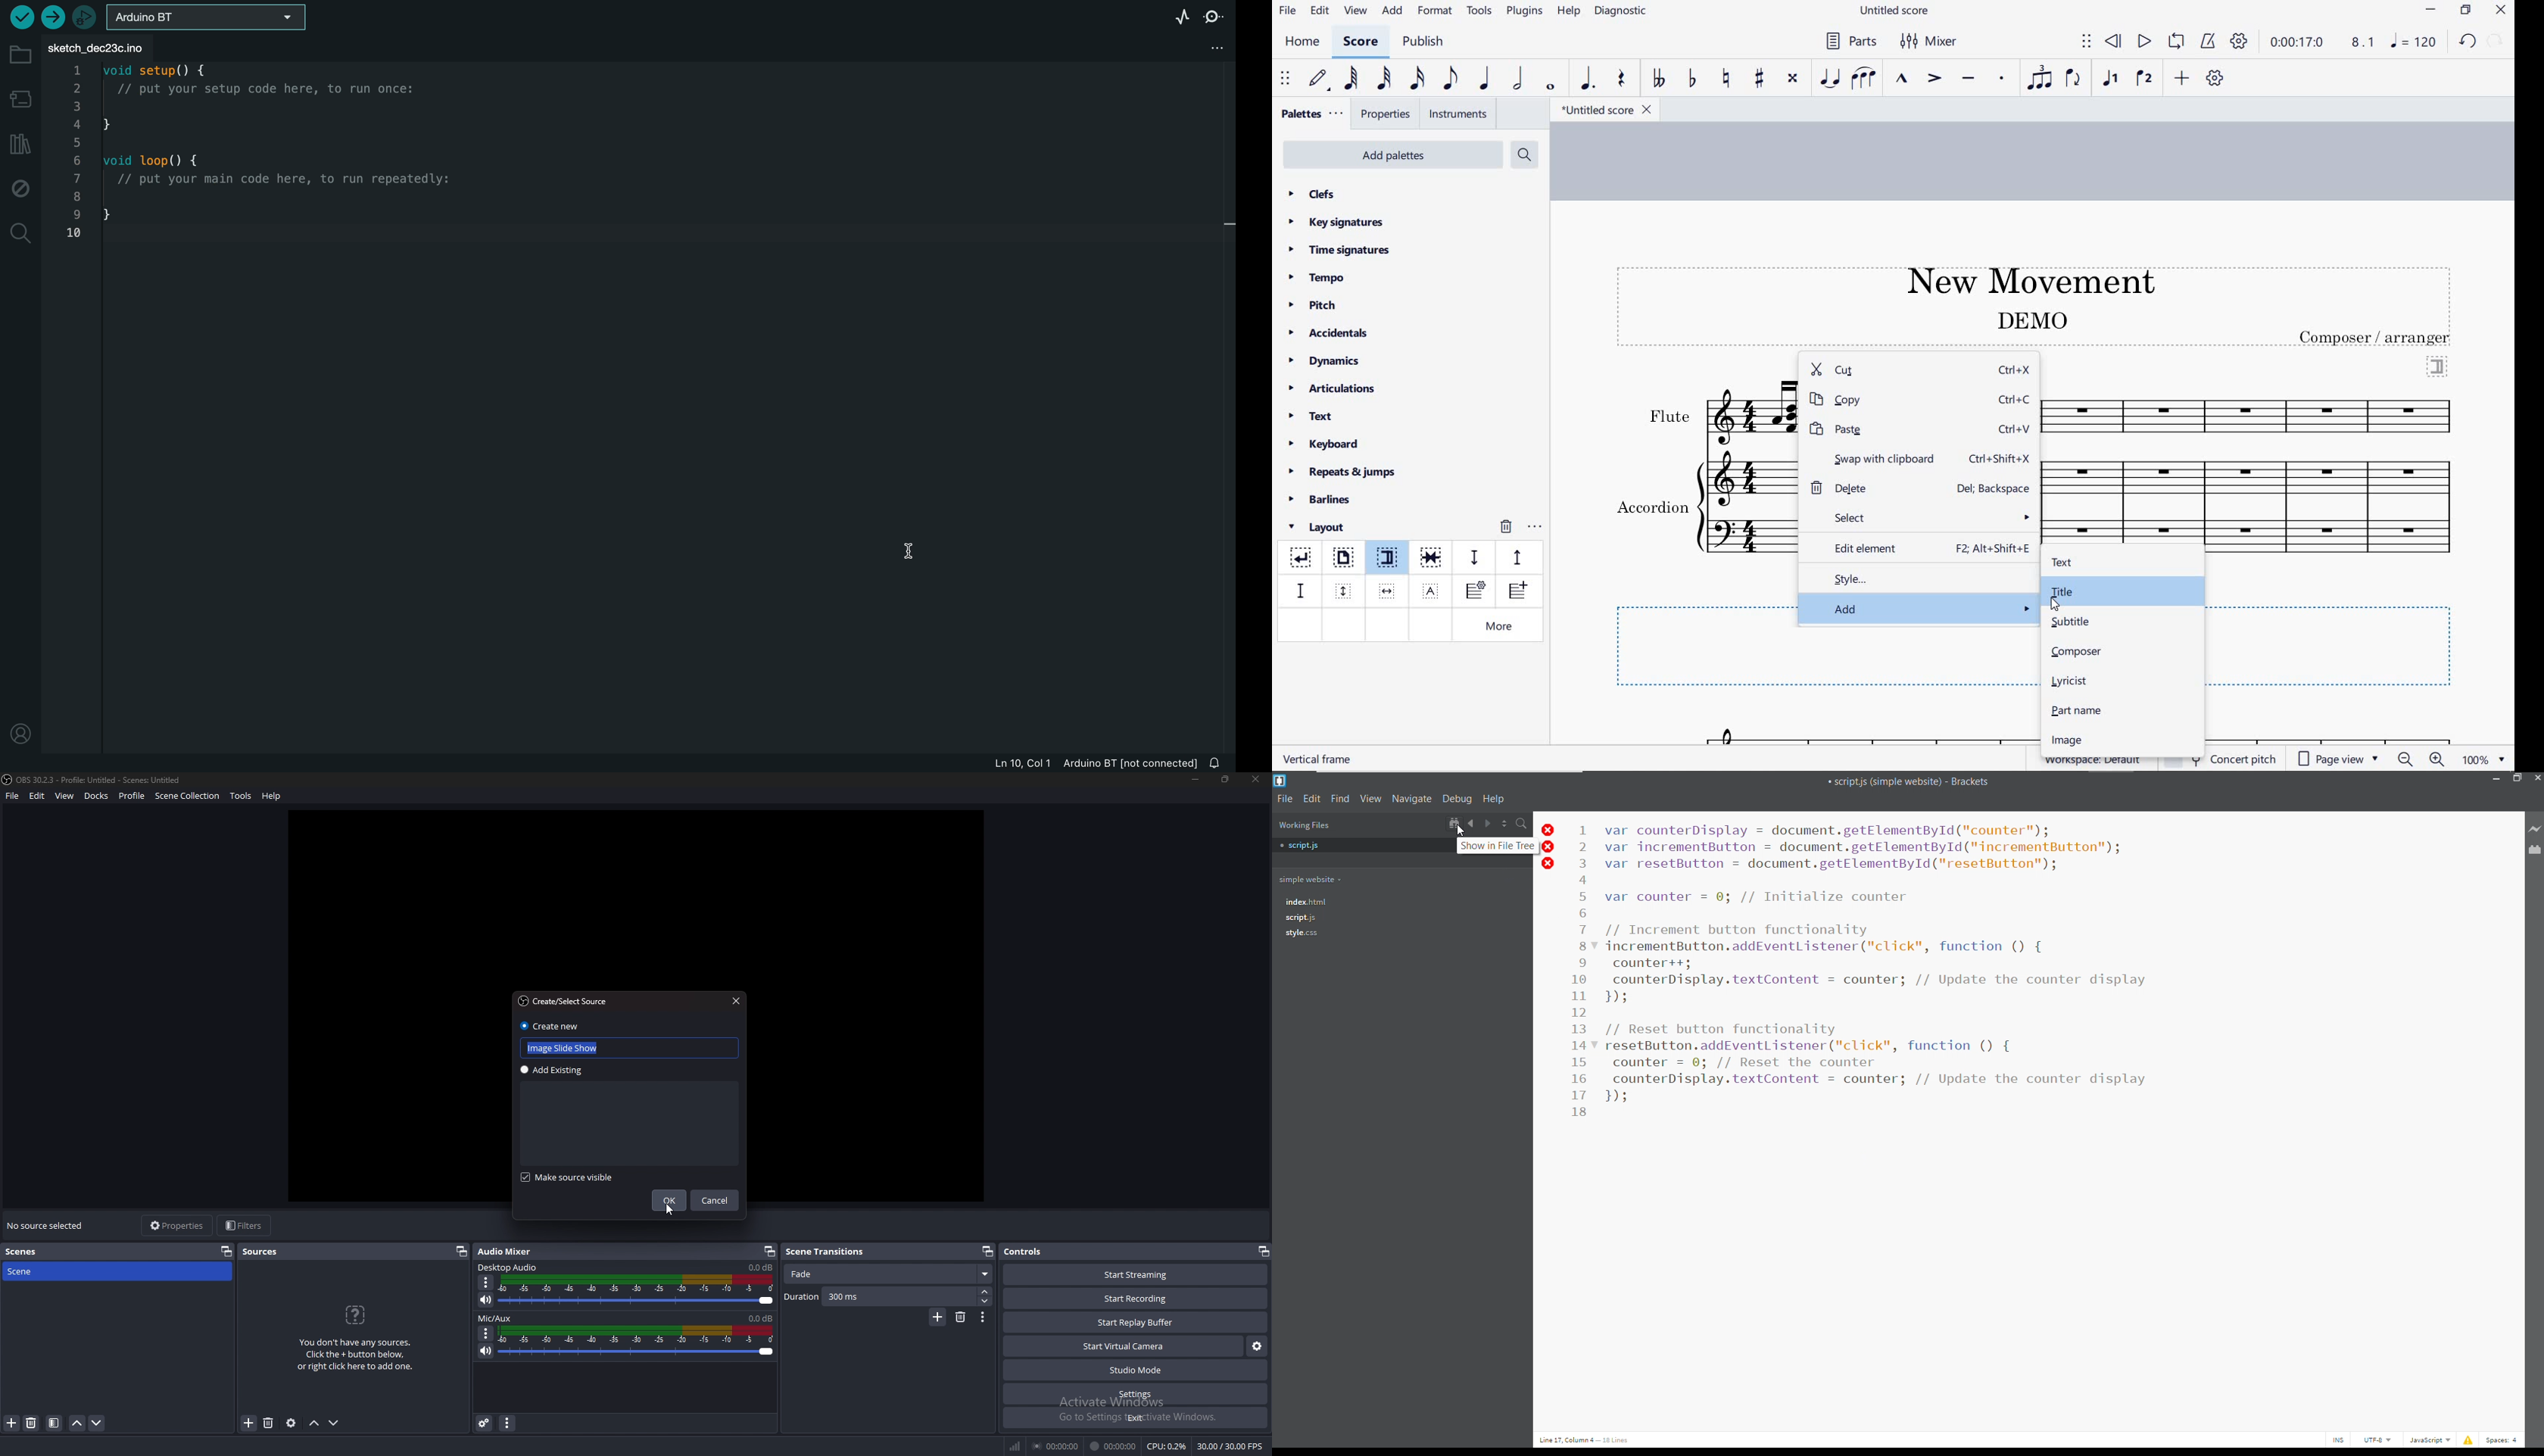 The image size is (2548, 1456). Describe the element at coordinates (983, 1318) in the screenshot. I see `transition properties` at that location.